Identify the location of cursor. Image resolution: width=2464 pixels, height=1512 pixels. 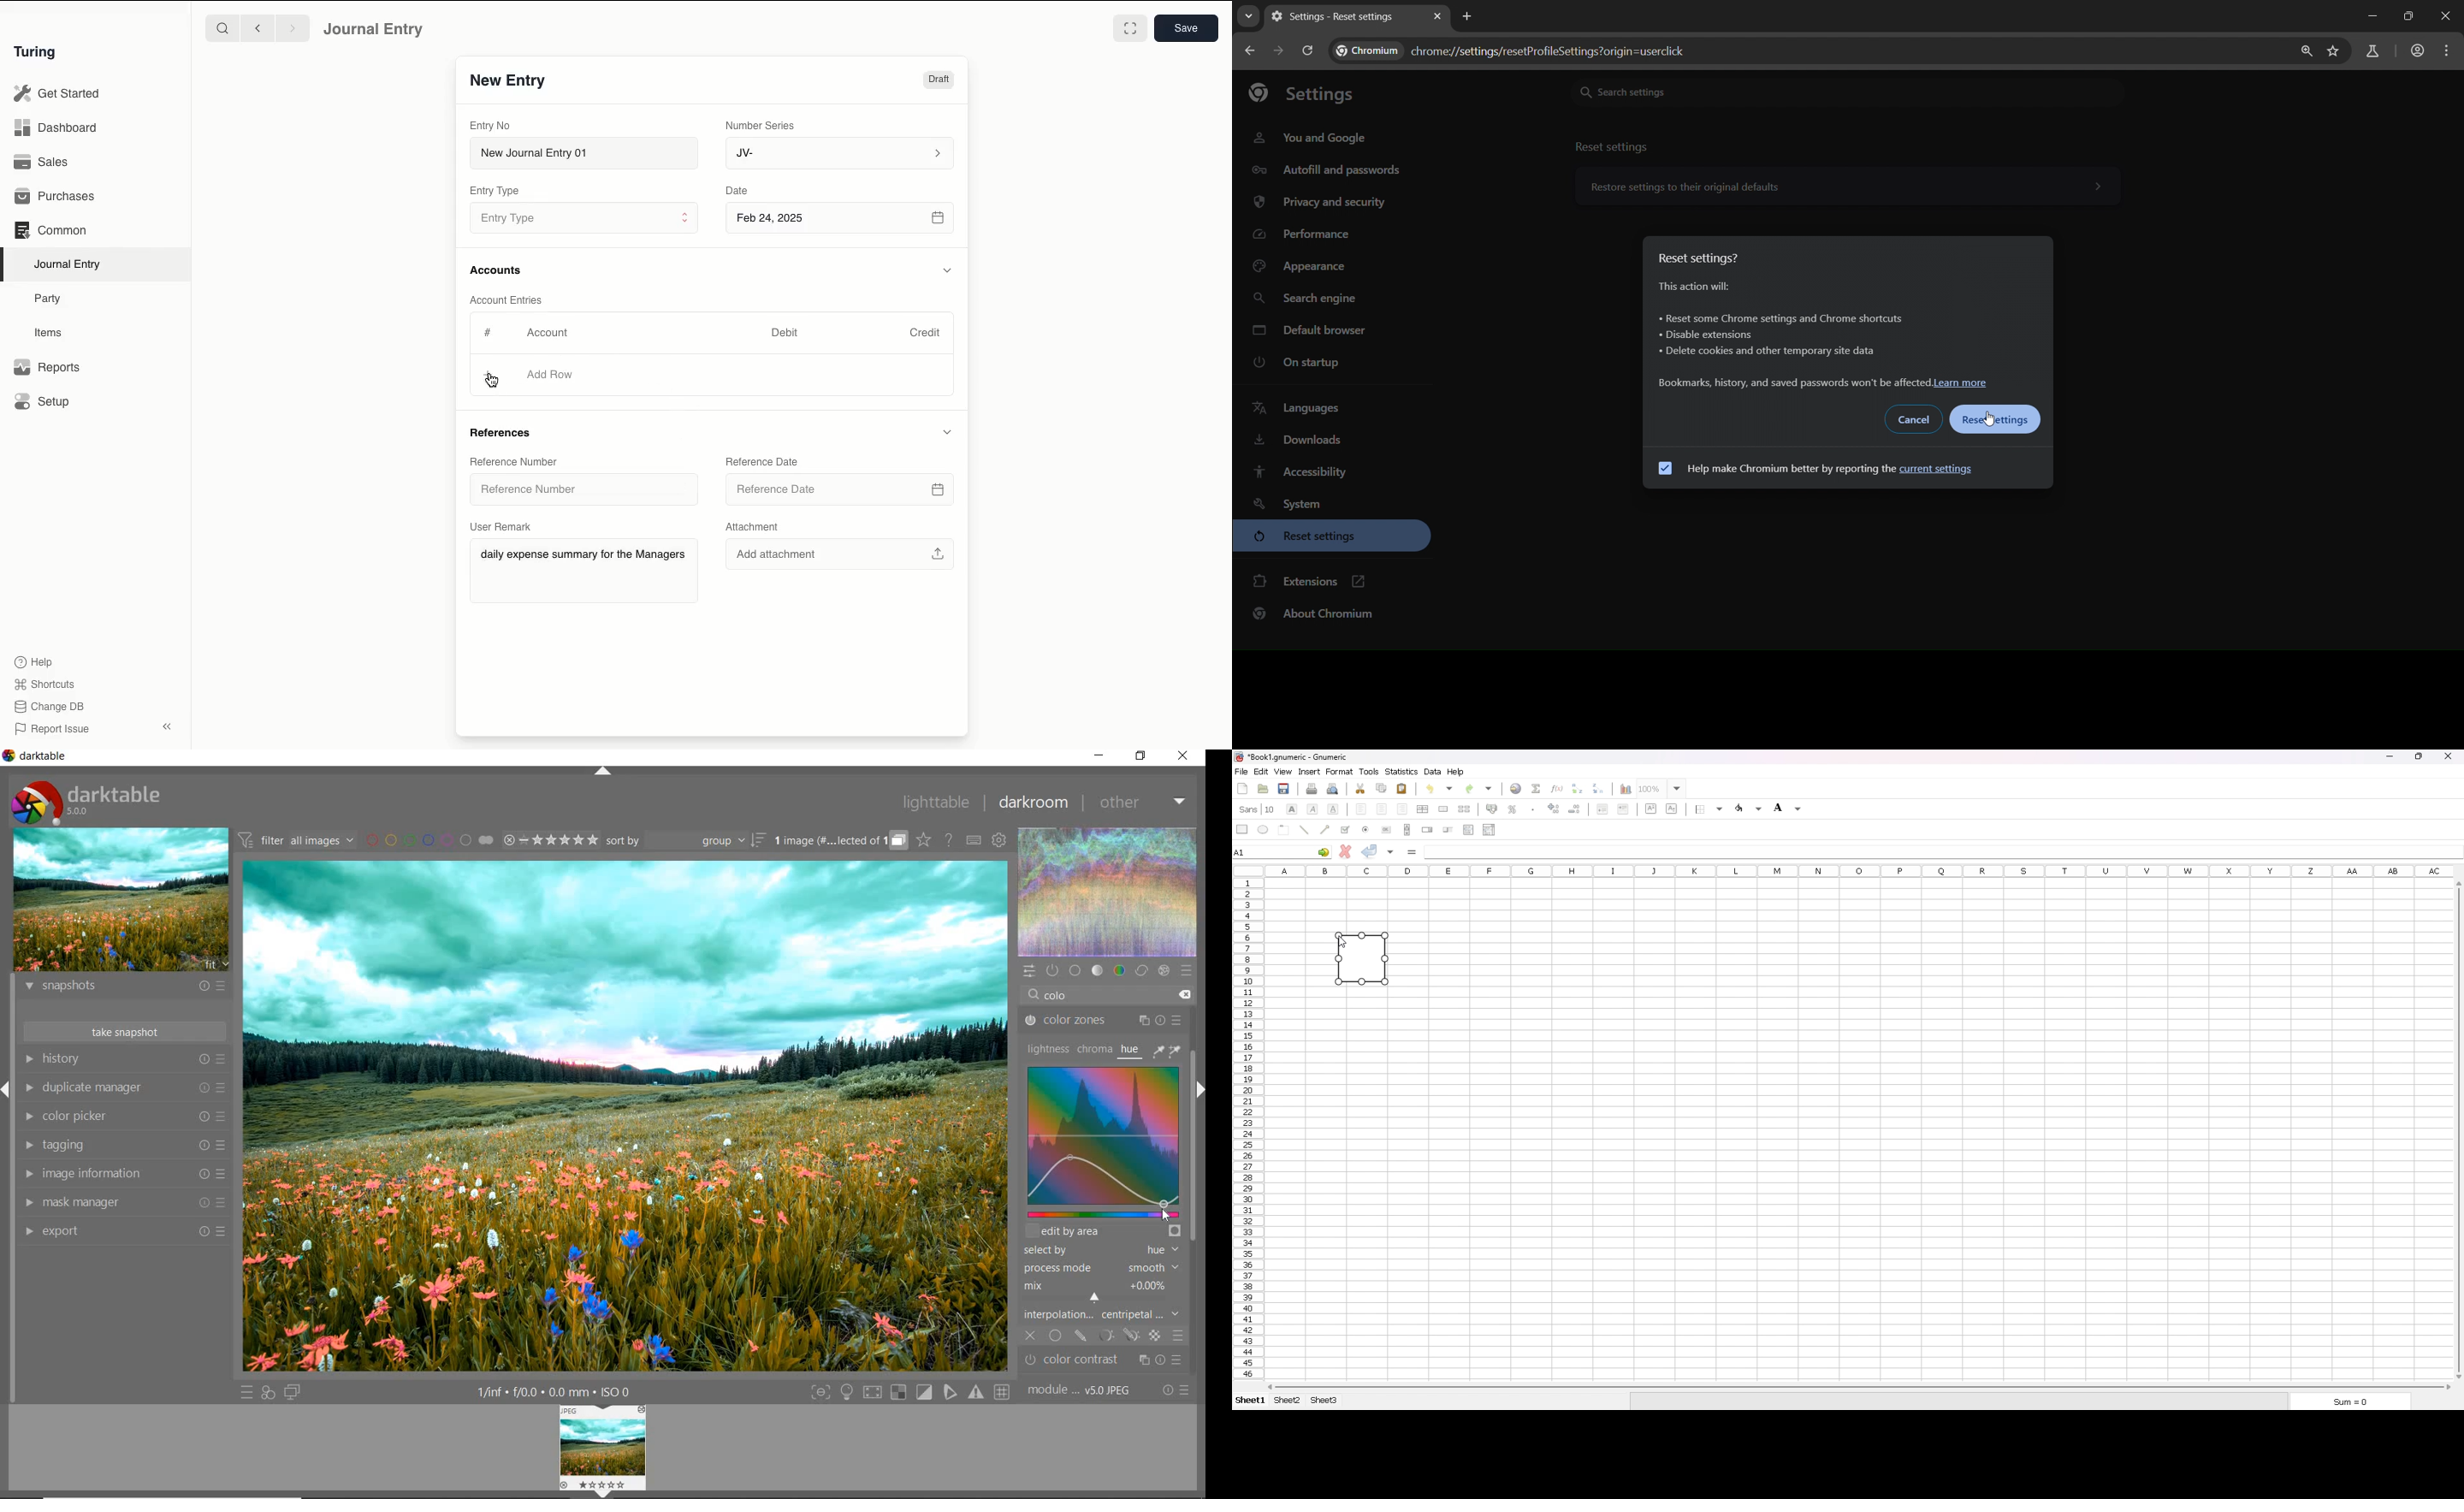
(490, 379).